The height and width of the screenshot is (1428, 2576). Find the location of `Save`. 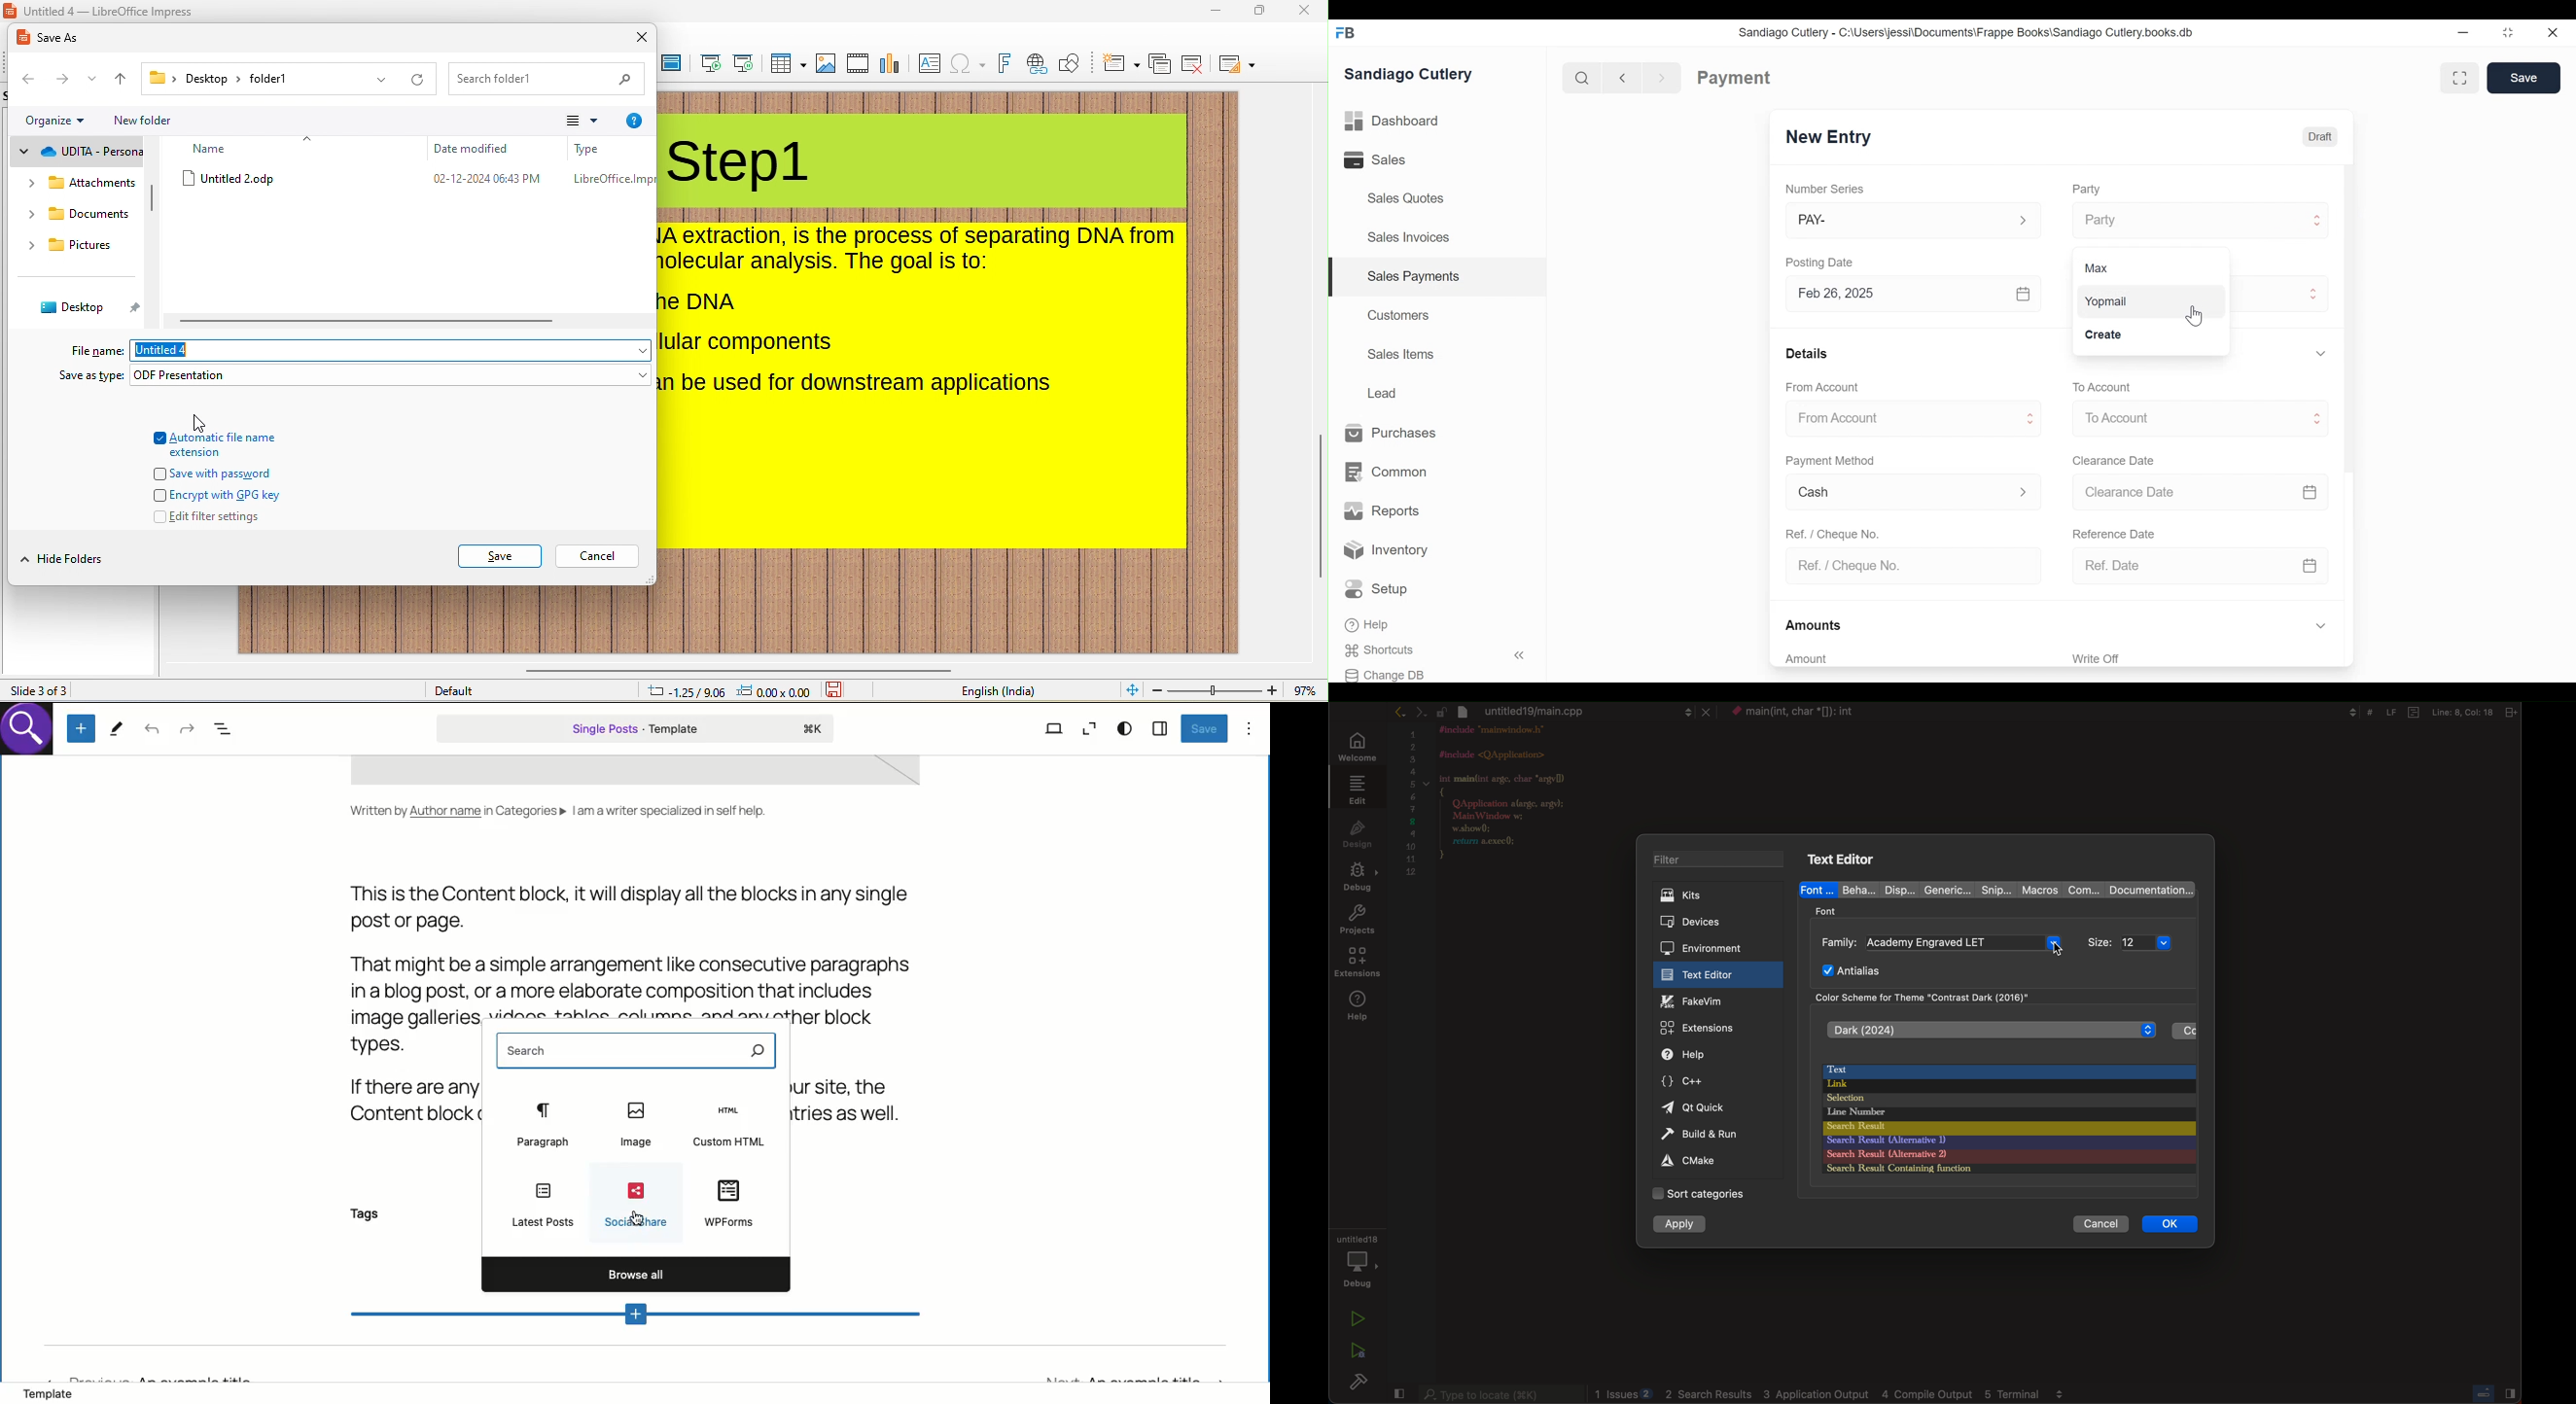

Save is located at coordinates (2525, 78).